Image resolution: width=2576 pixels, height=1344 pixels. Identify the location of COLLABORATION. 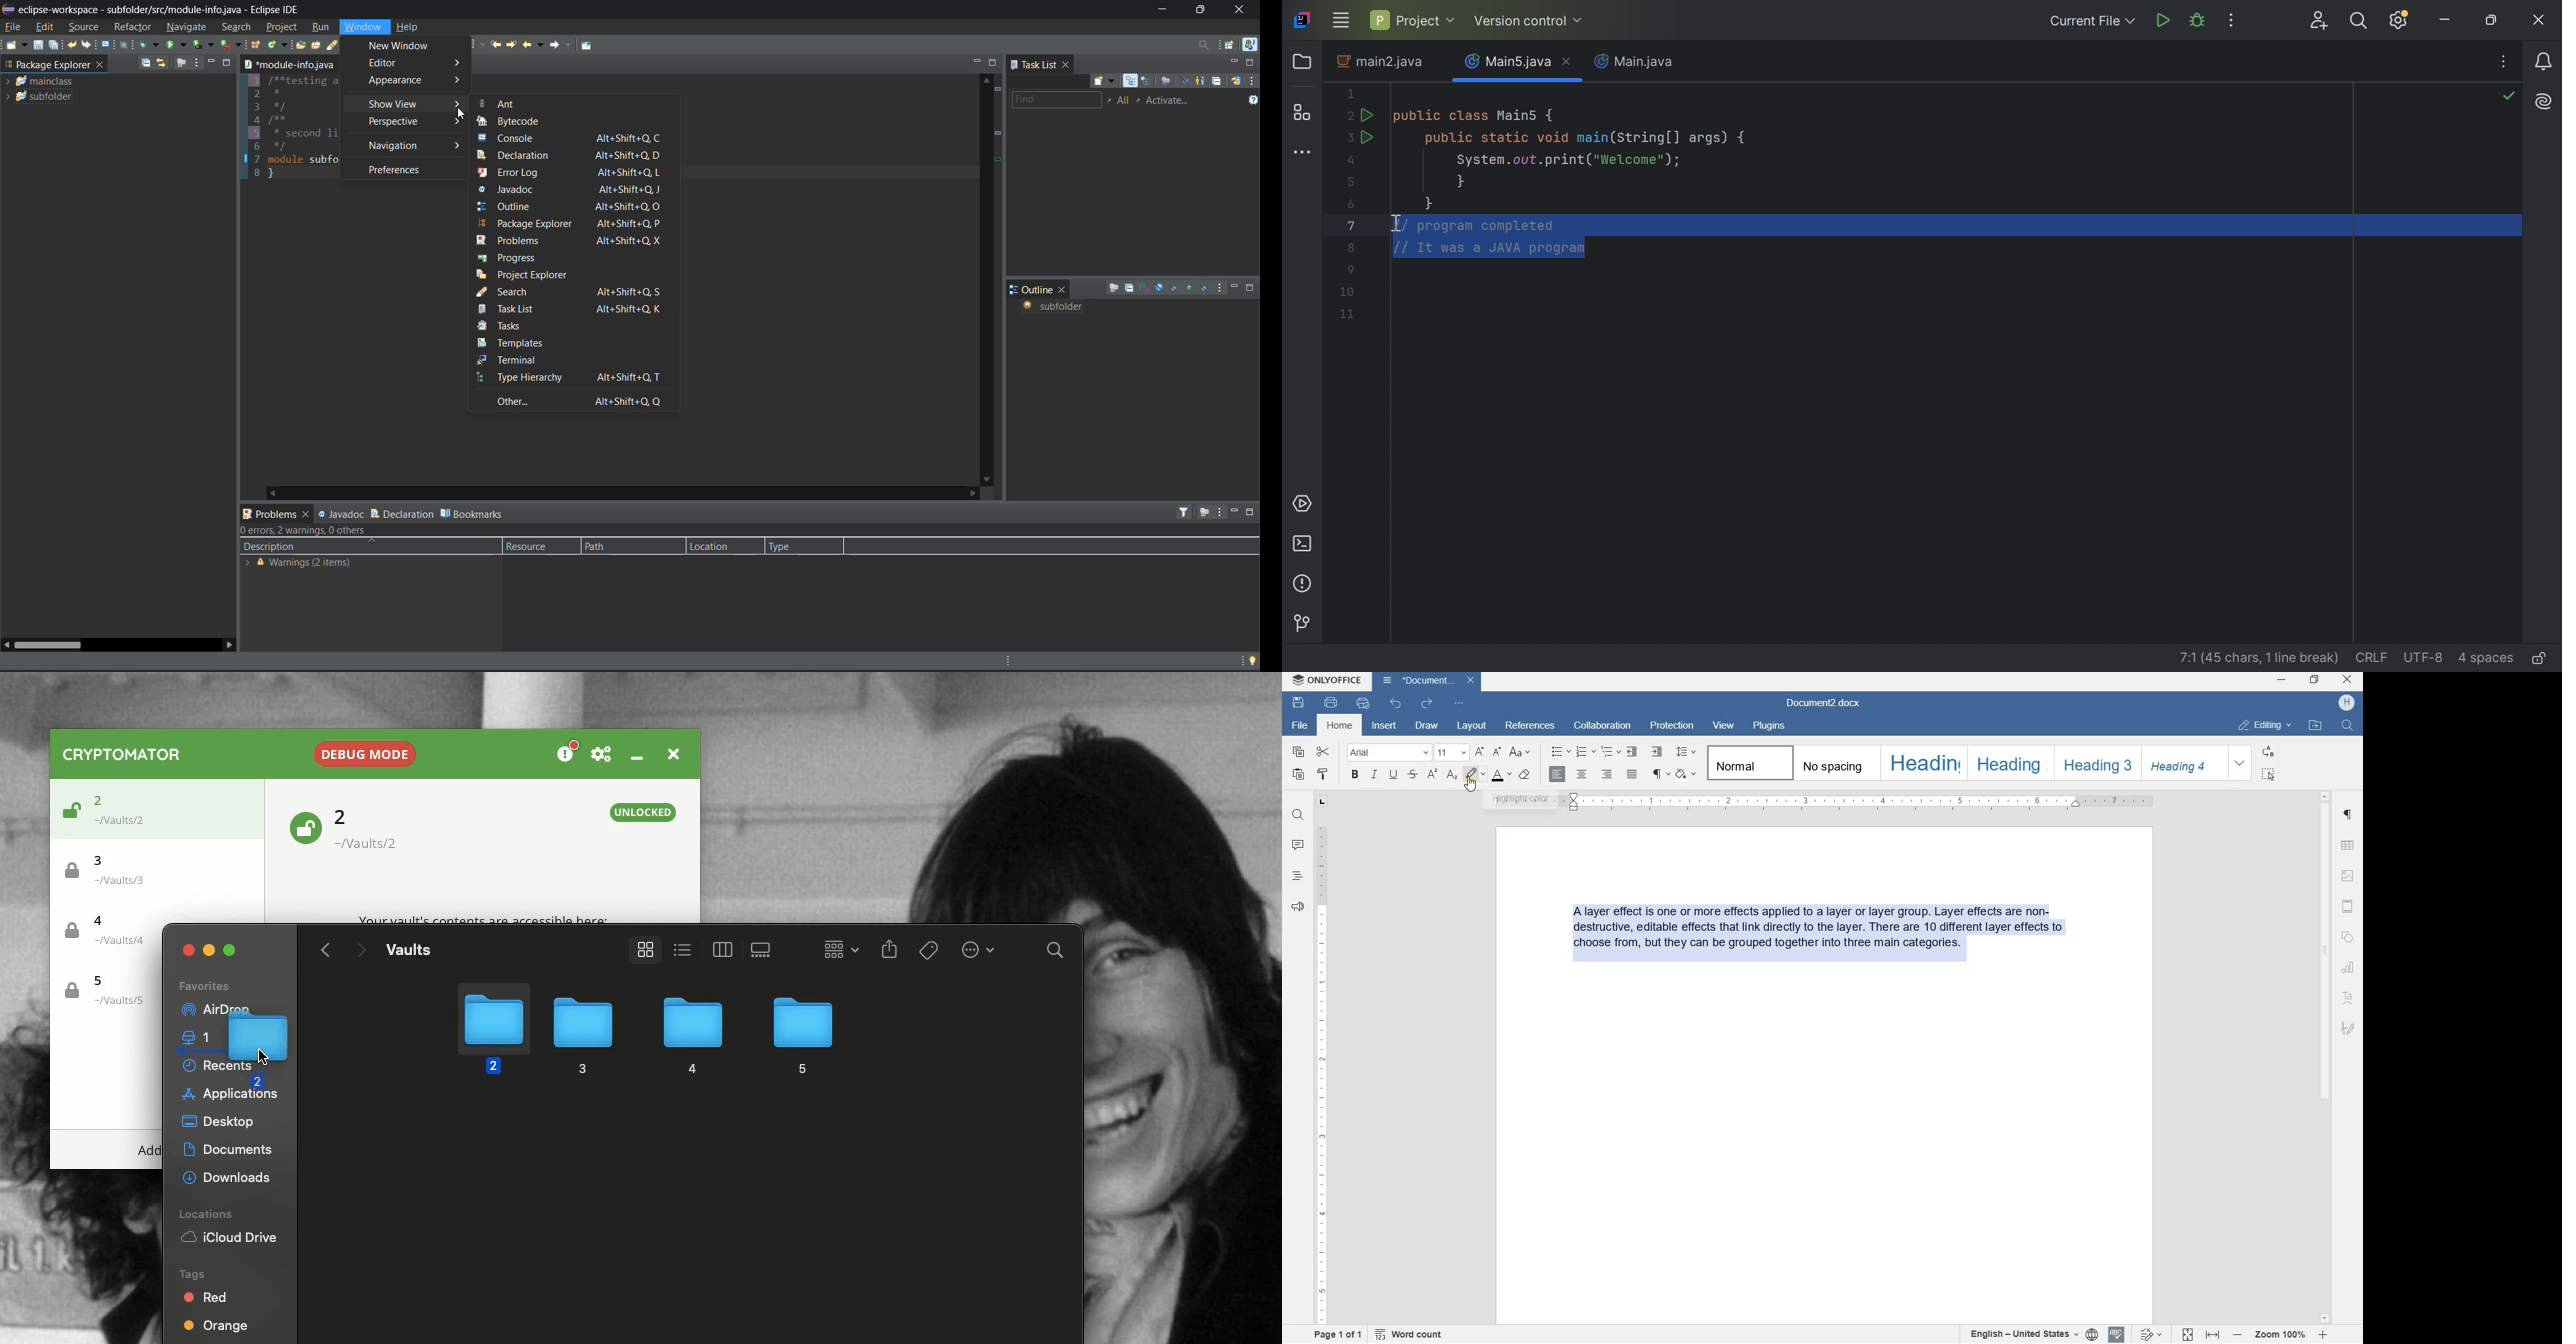
(1602, 725).